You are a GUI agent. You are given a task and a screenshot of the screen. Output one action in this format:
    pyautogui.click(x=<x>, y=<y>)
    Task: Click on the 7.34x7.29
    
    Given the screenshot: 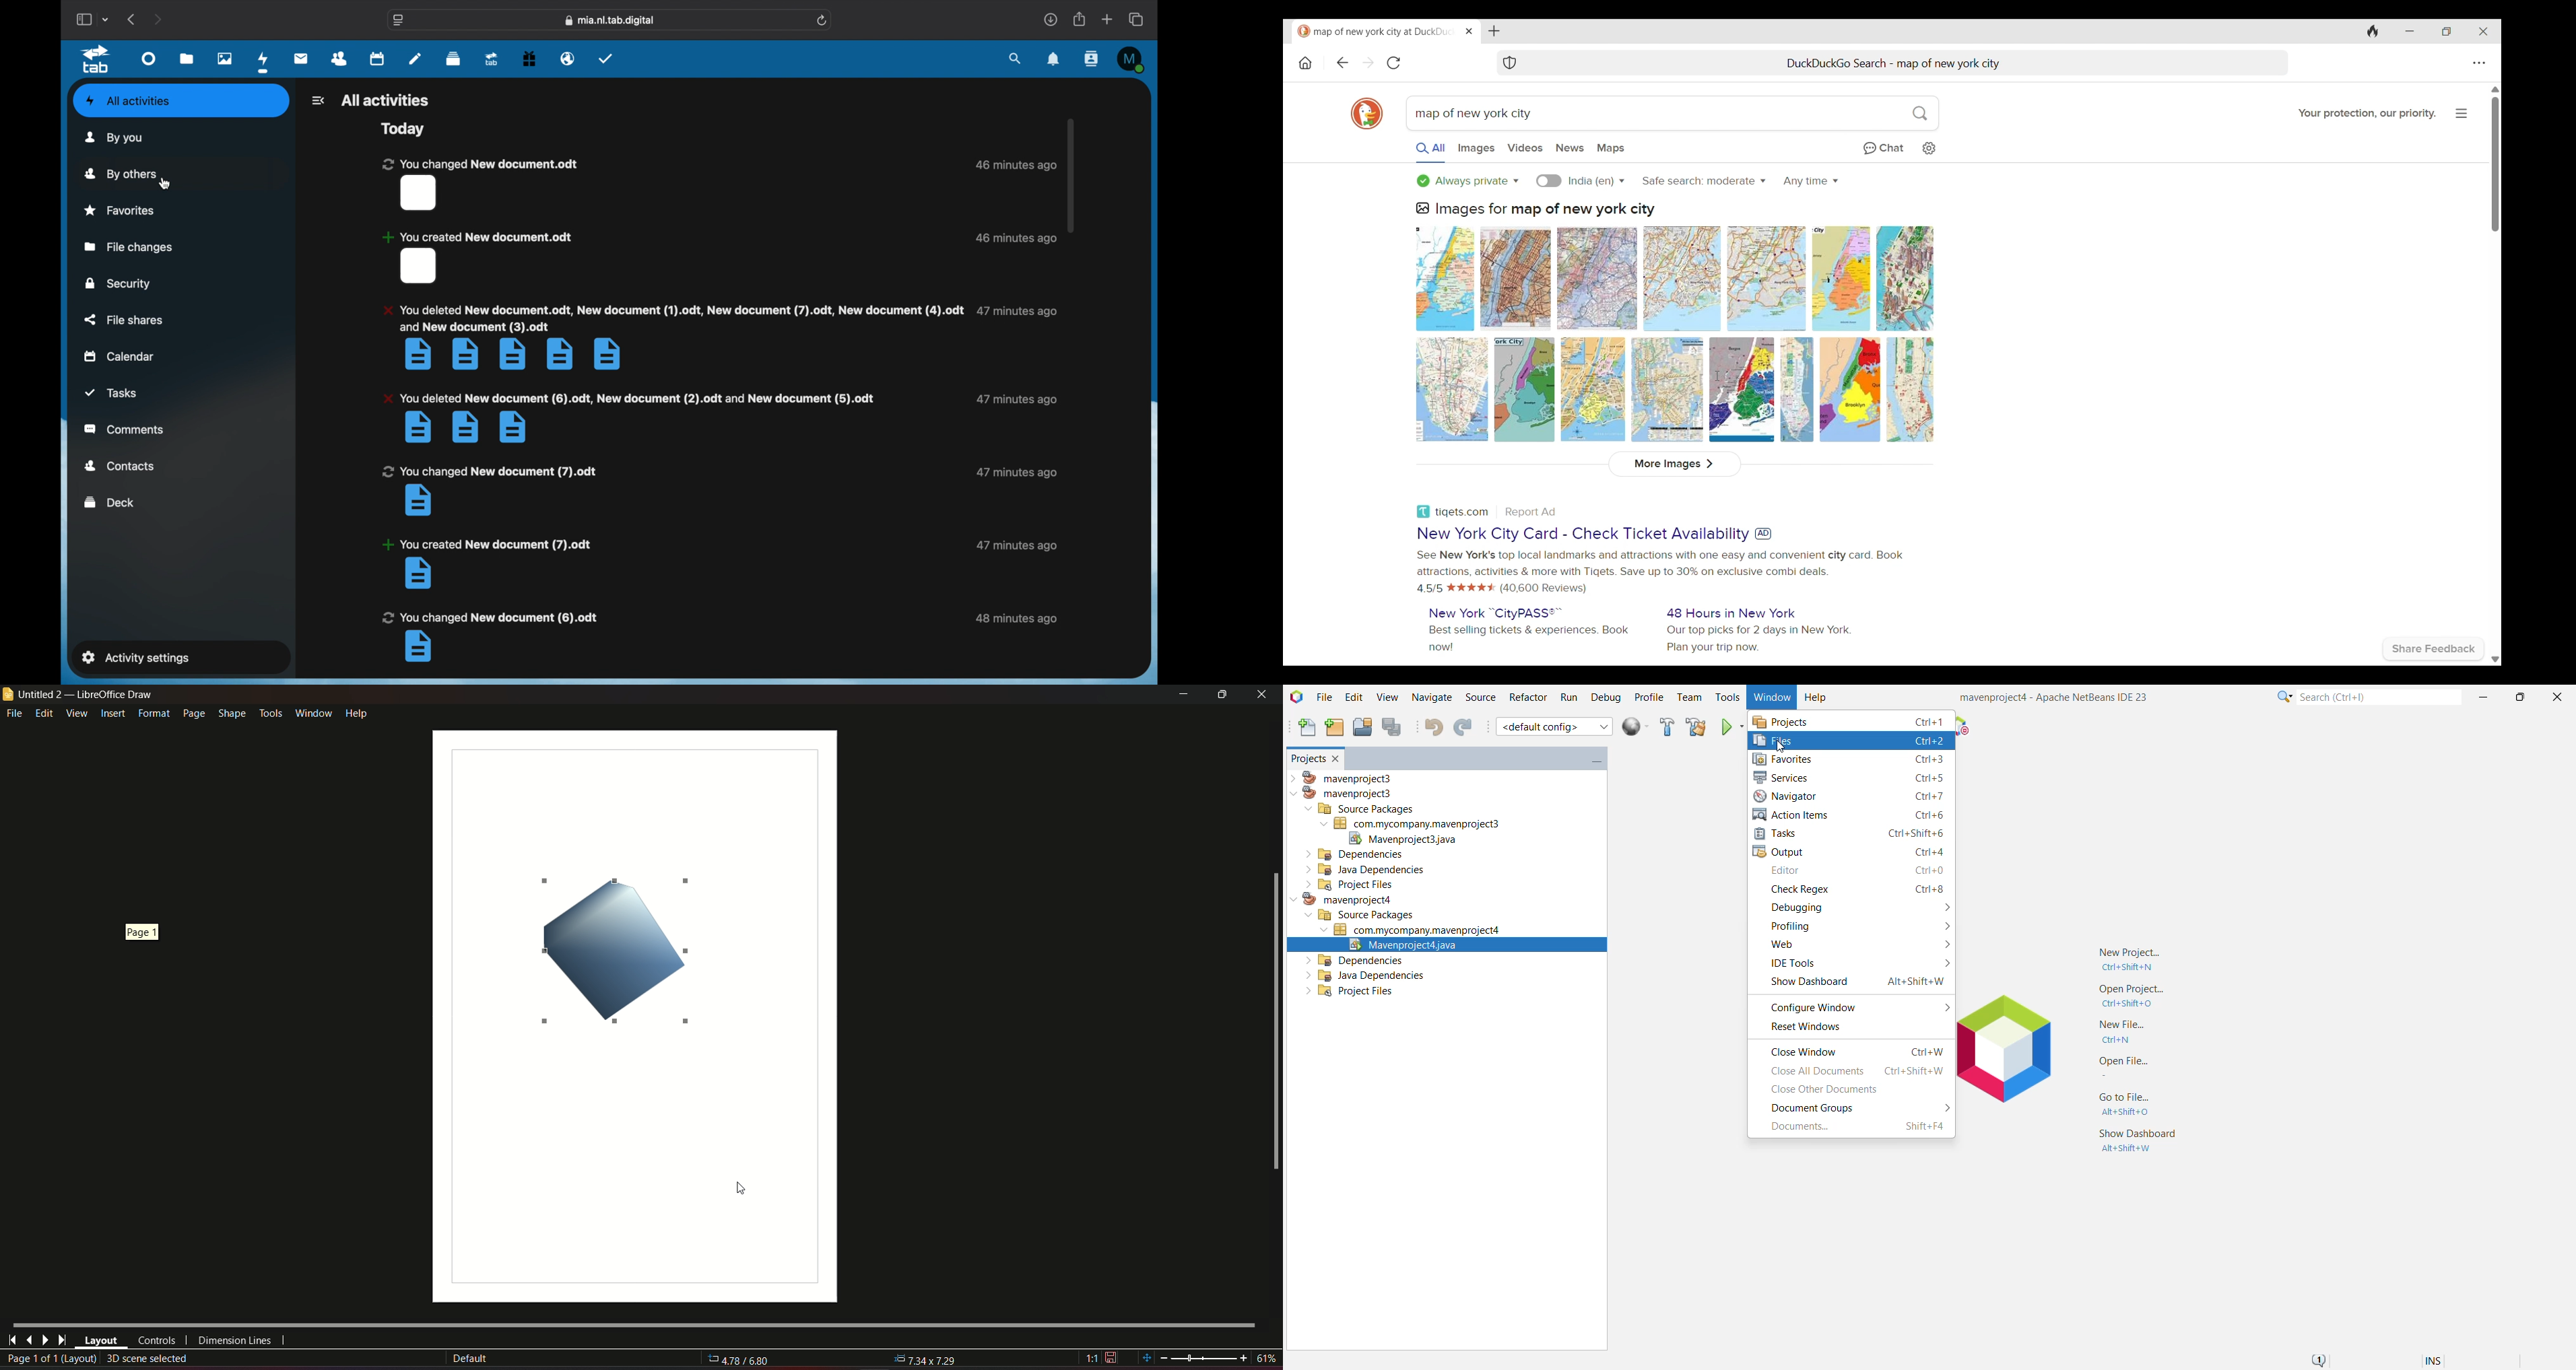 What is the action you would take?
    pyautogui.click(x=926, y=1358)
    